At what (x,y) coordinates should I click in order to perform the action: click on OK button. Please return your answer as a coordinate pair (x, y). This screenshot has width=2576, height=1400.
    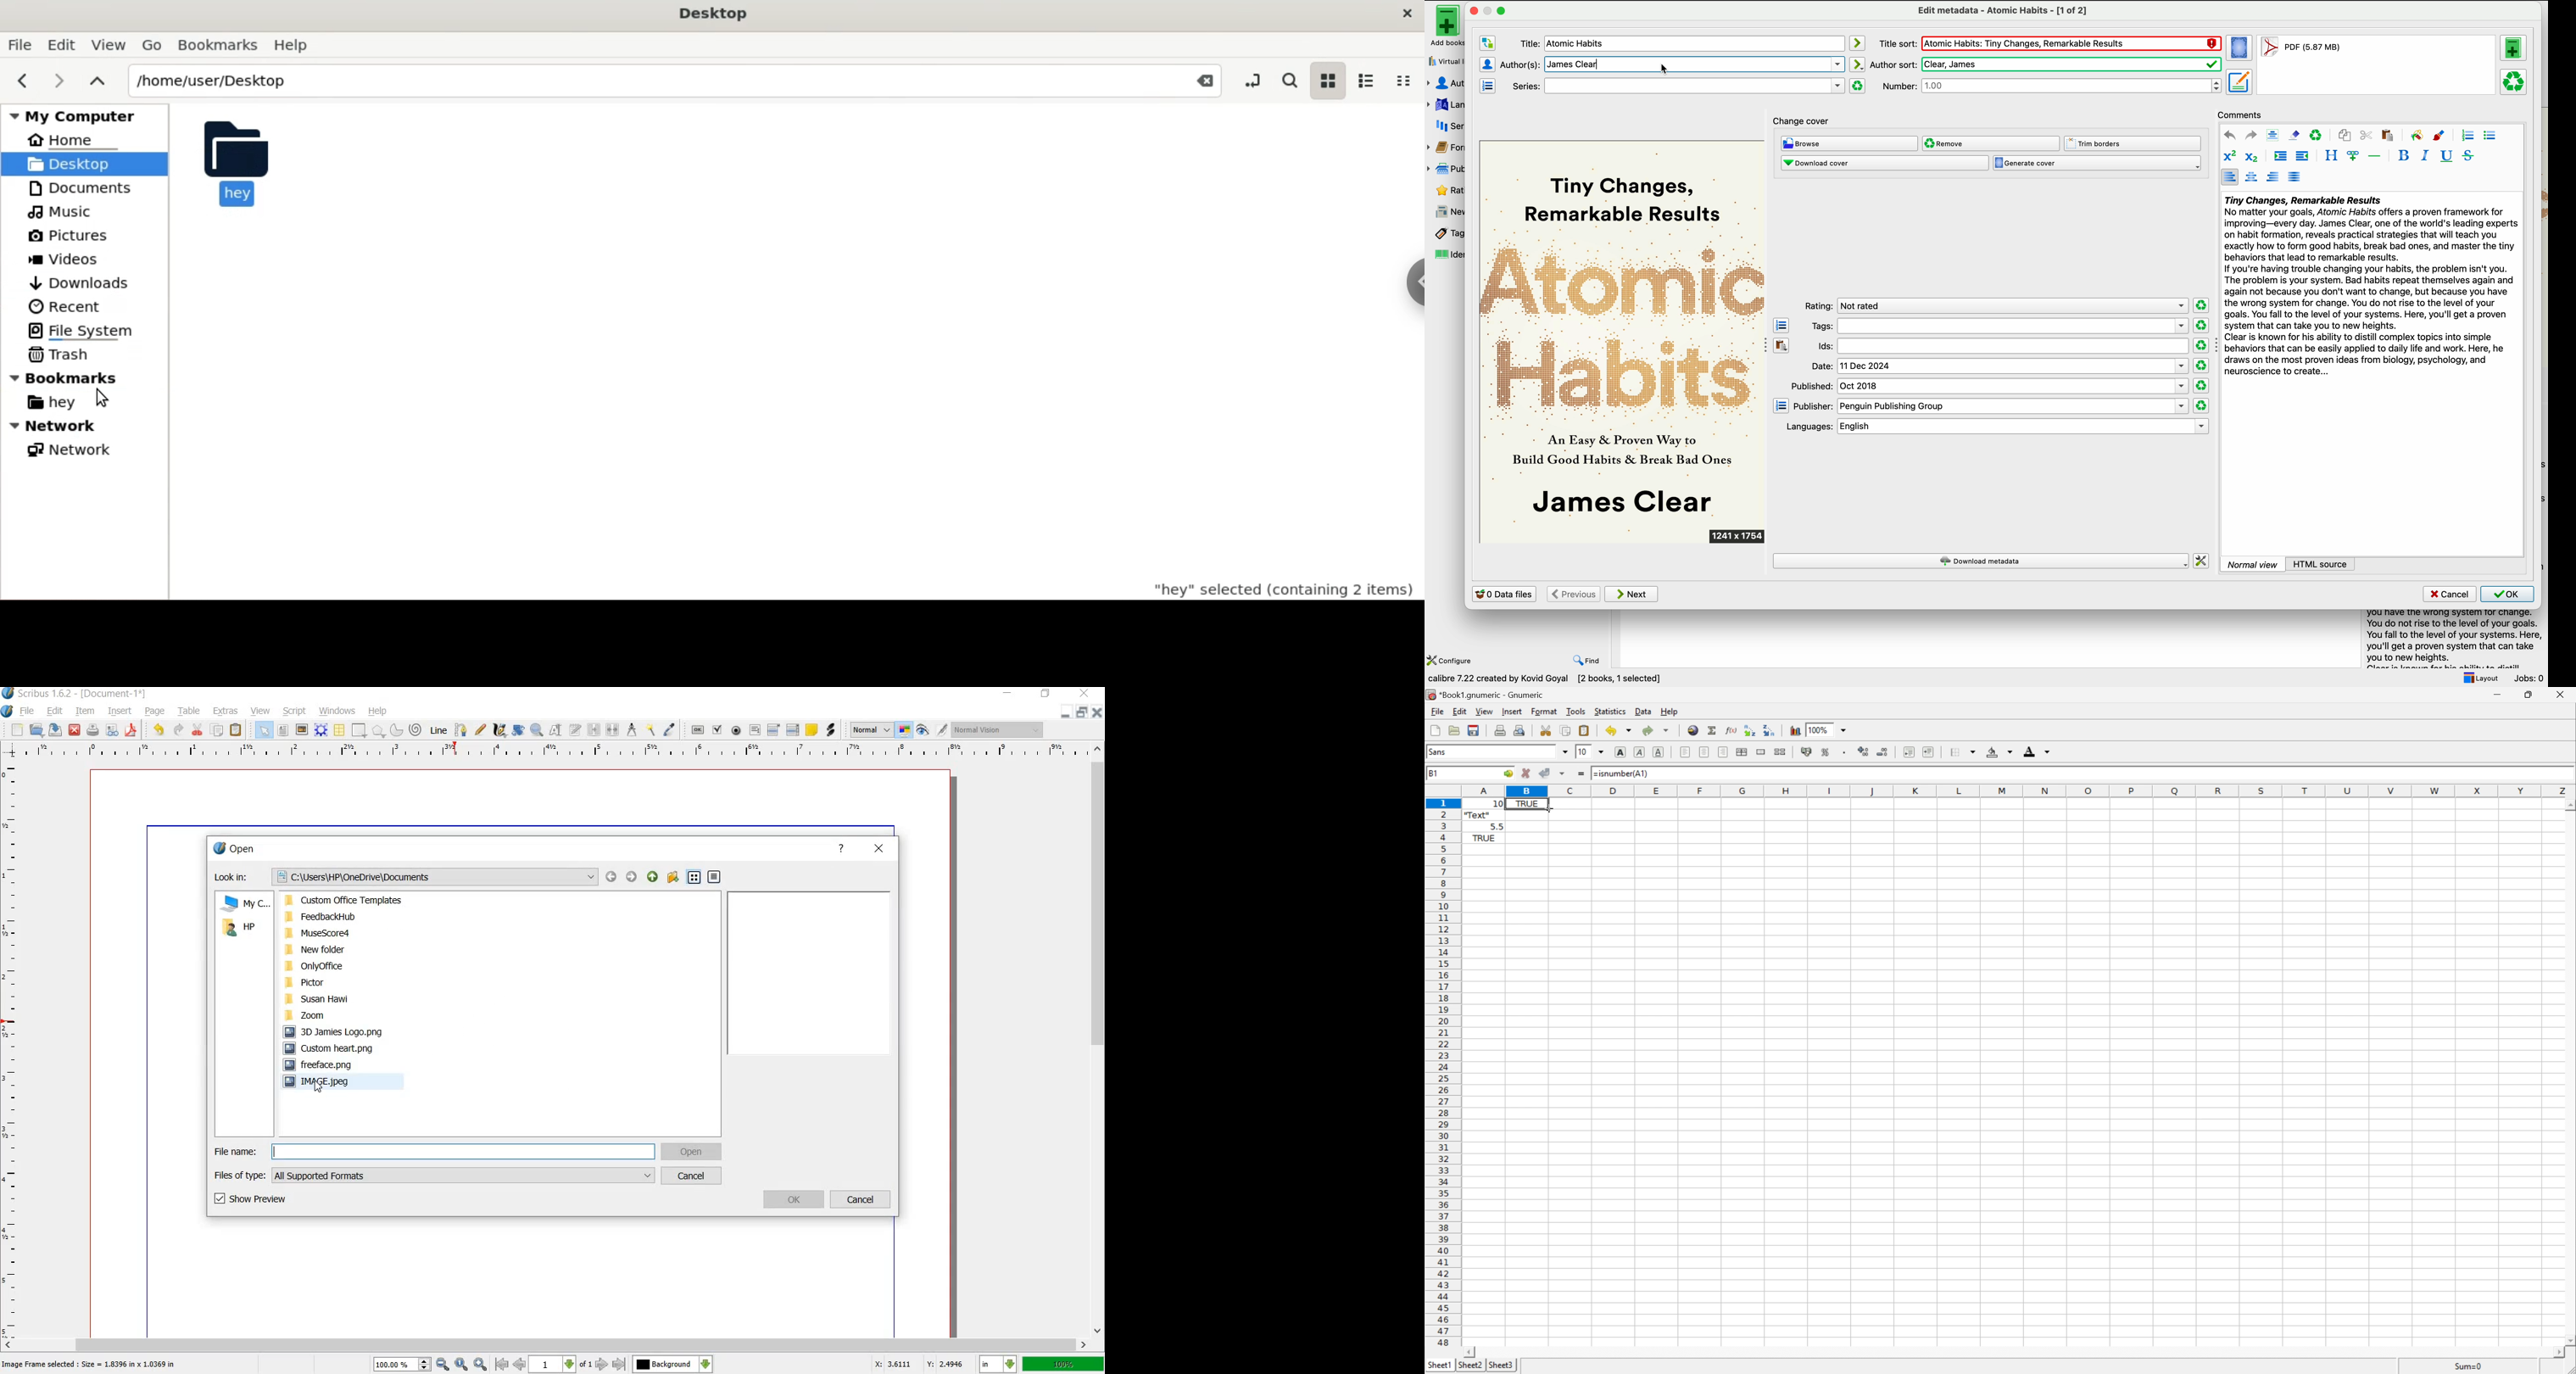
    Looking at the image, I should click on (2507, 594).